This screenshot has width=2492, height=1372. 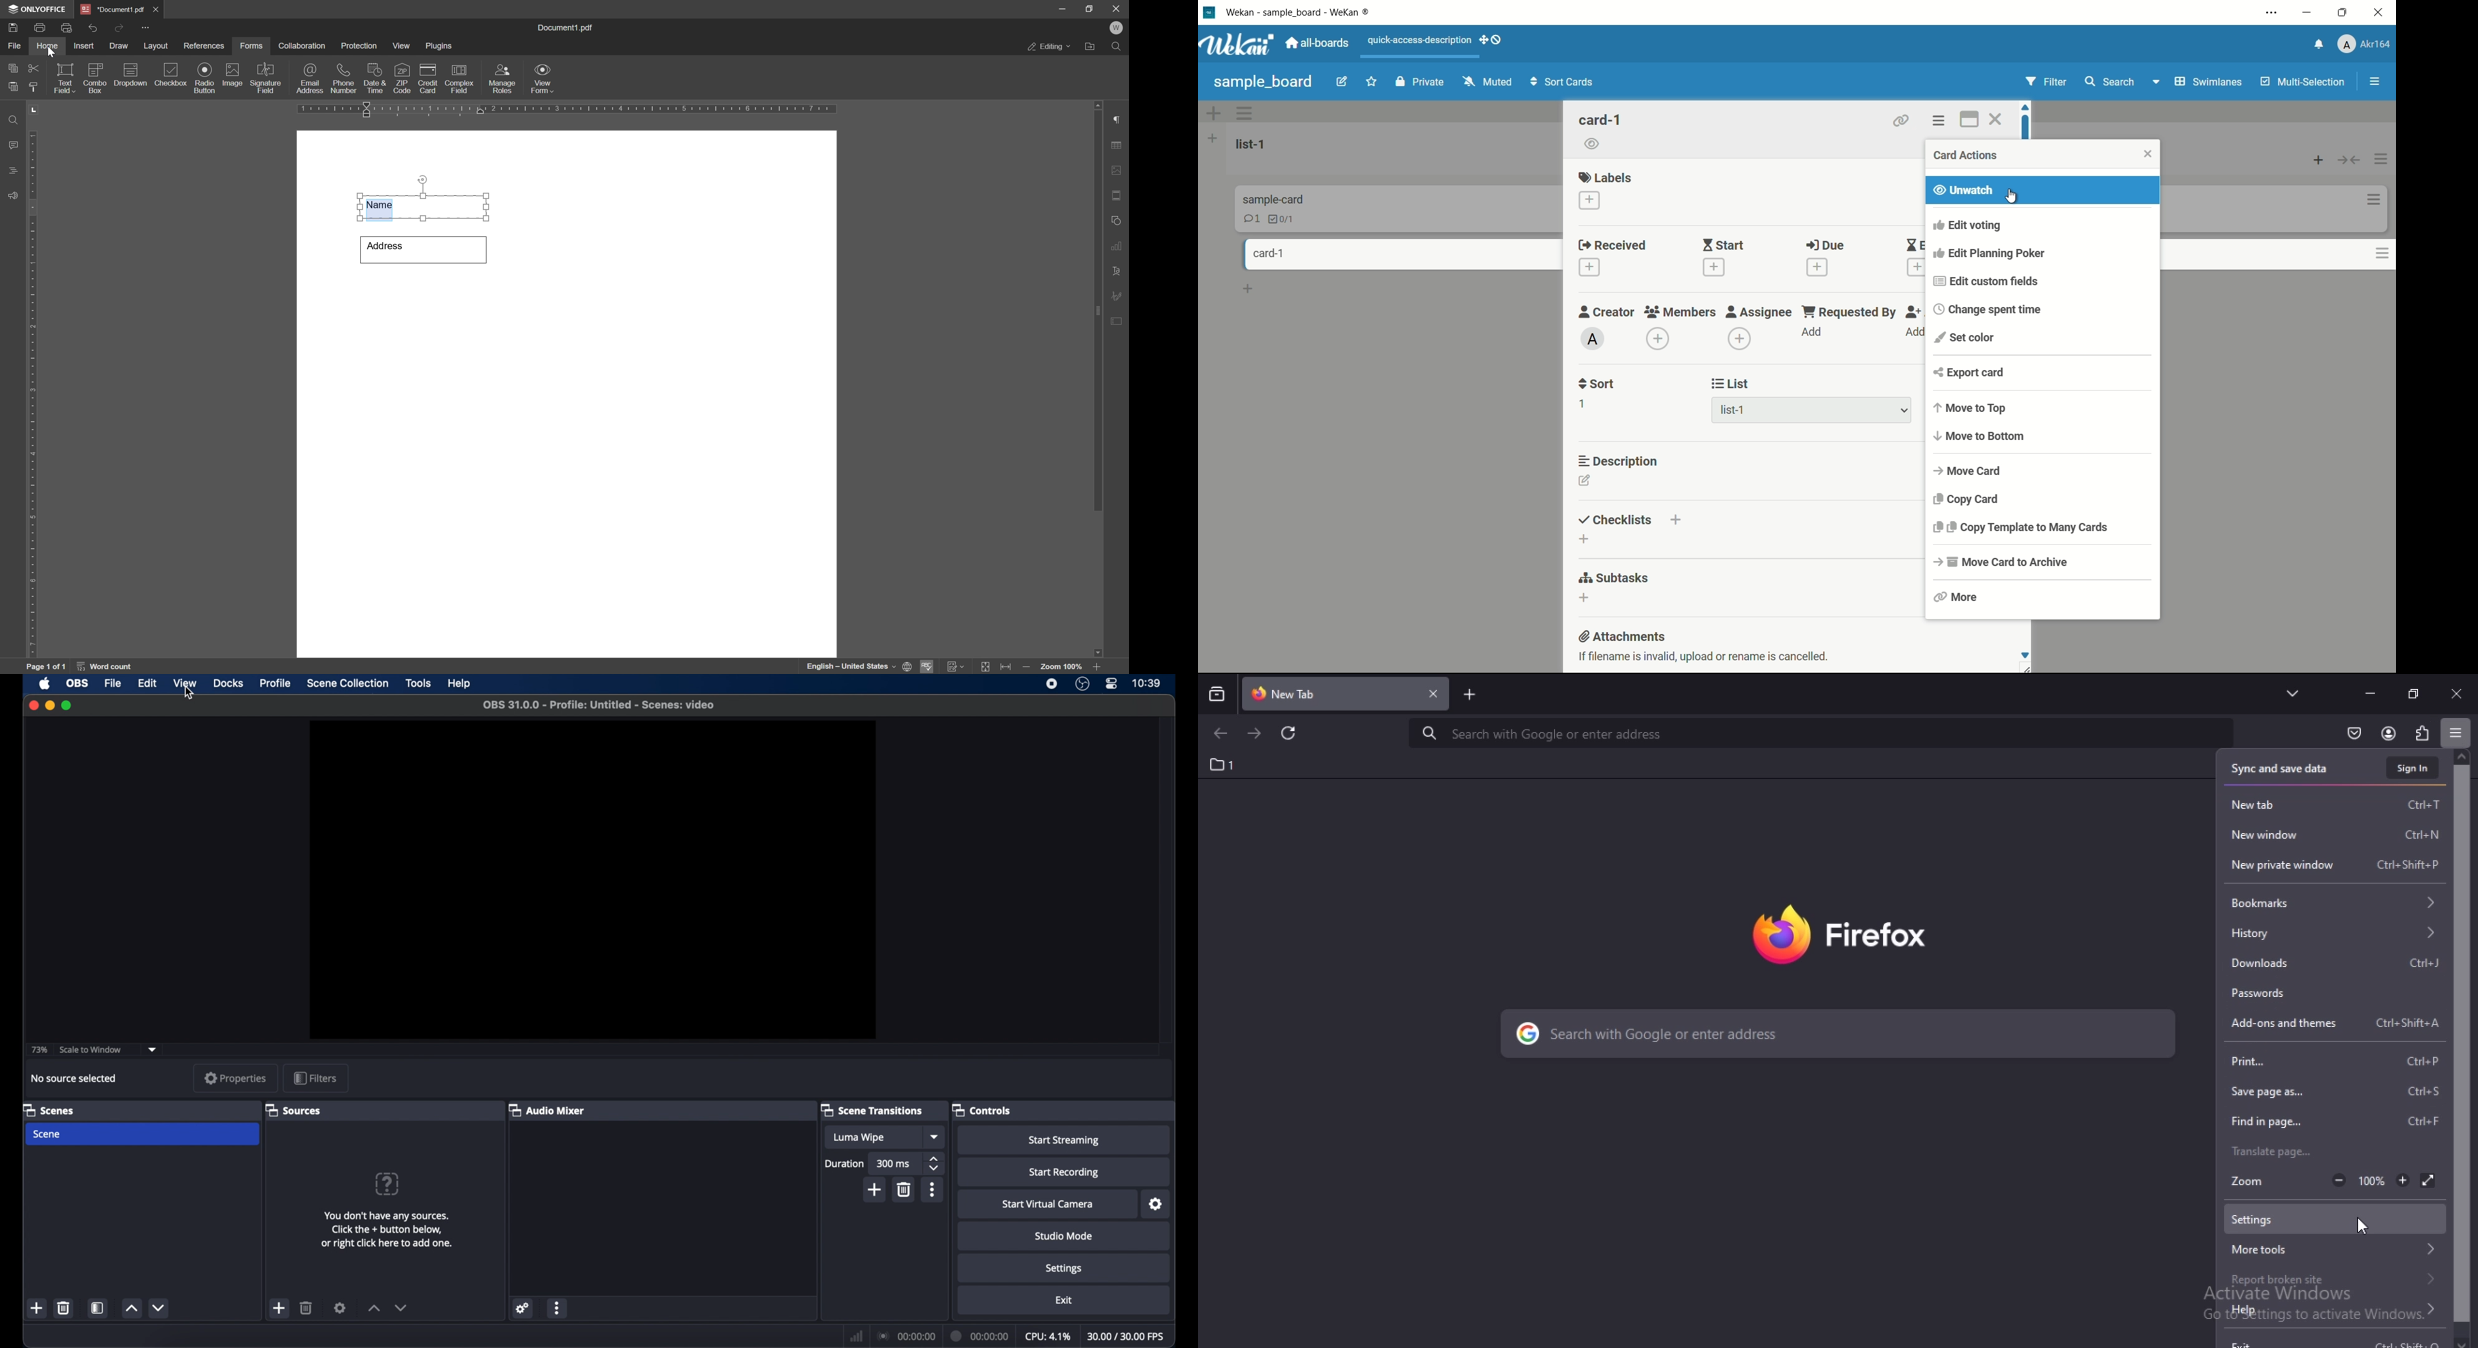 What do you see at coordinates (228, 683) in the screenshot?
I see `docks` at bounding box center [228, 683].